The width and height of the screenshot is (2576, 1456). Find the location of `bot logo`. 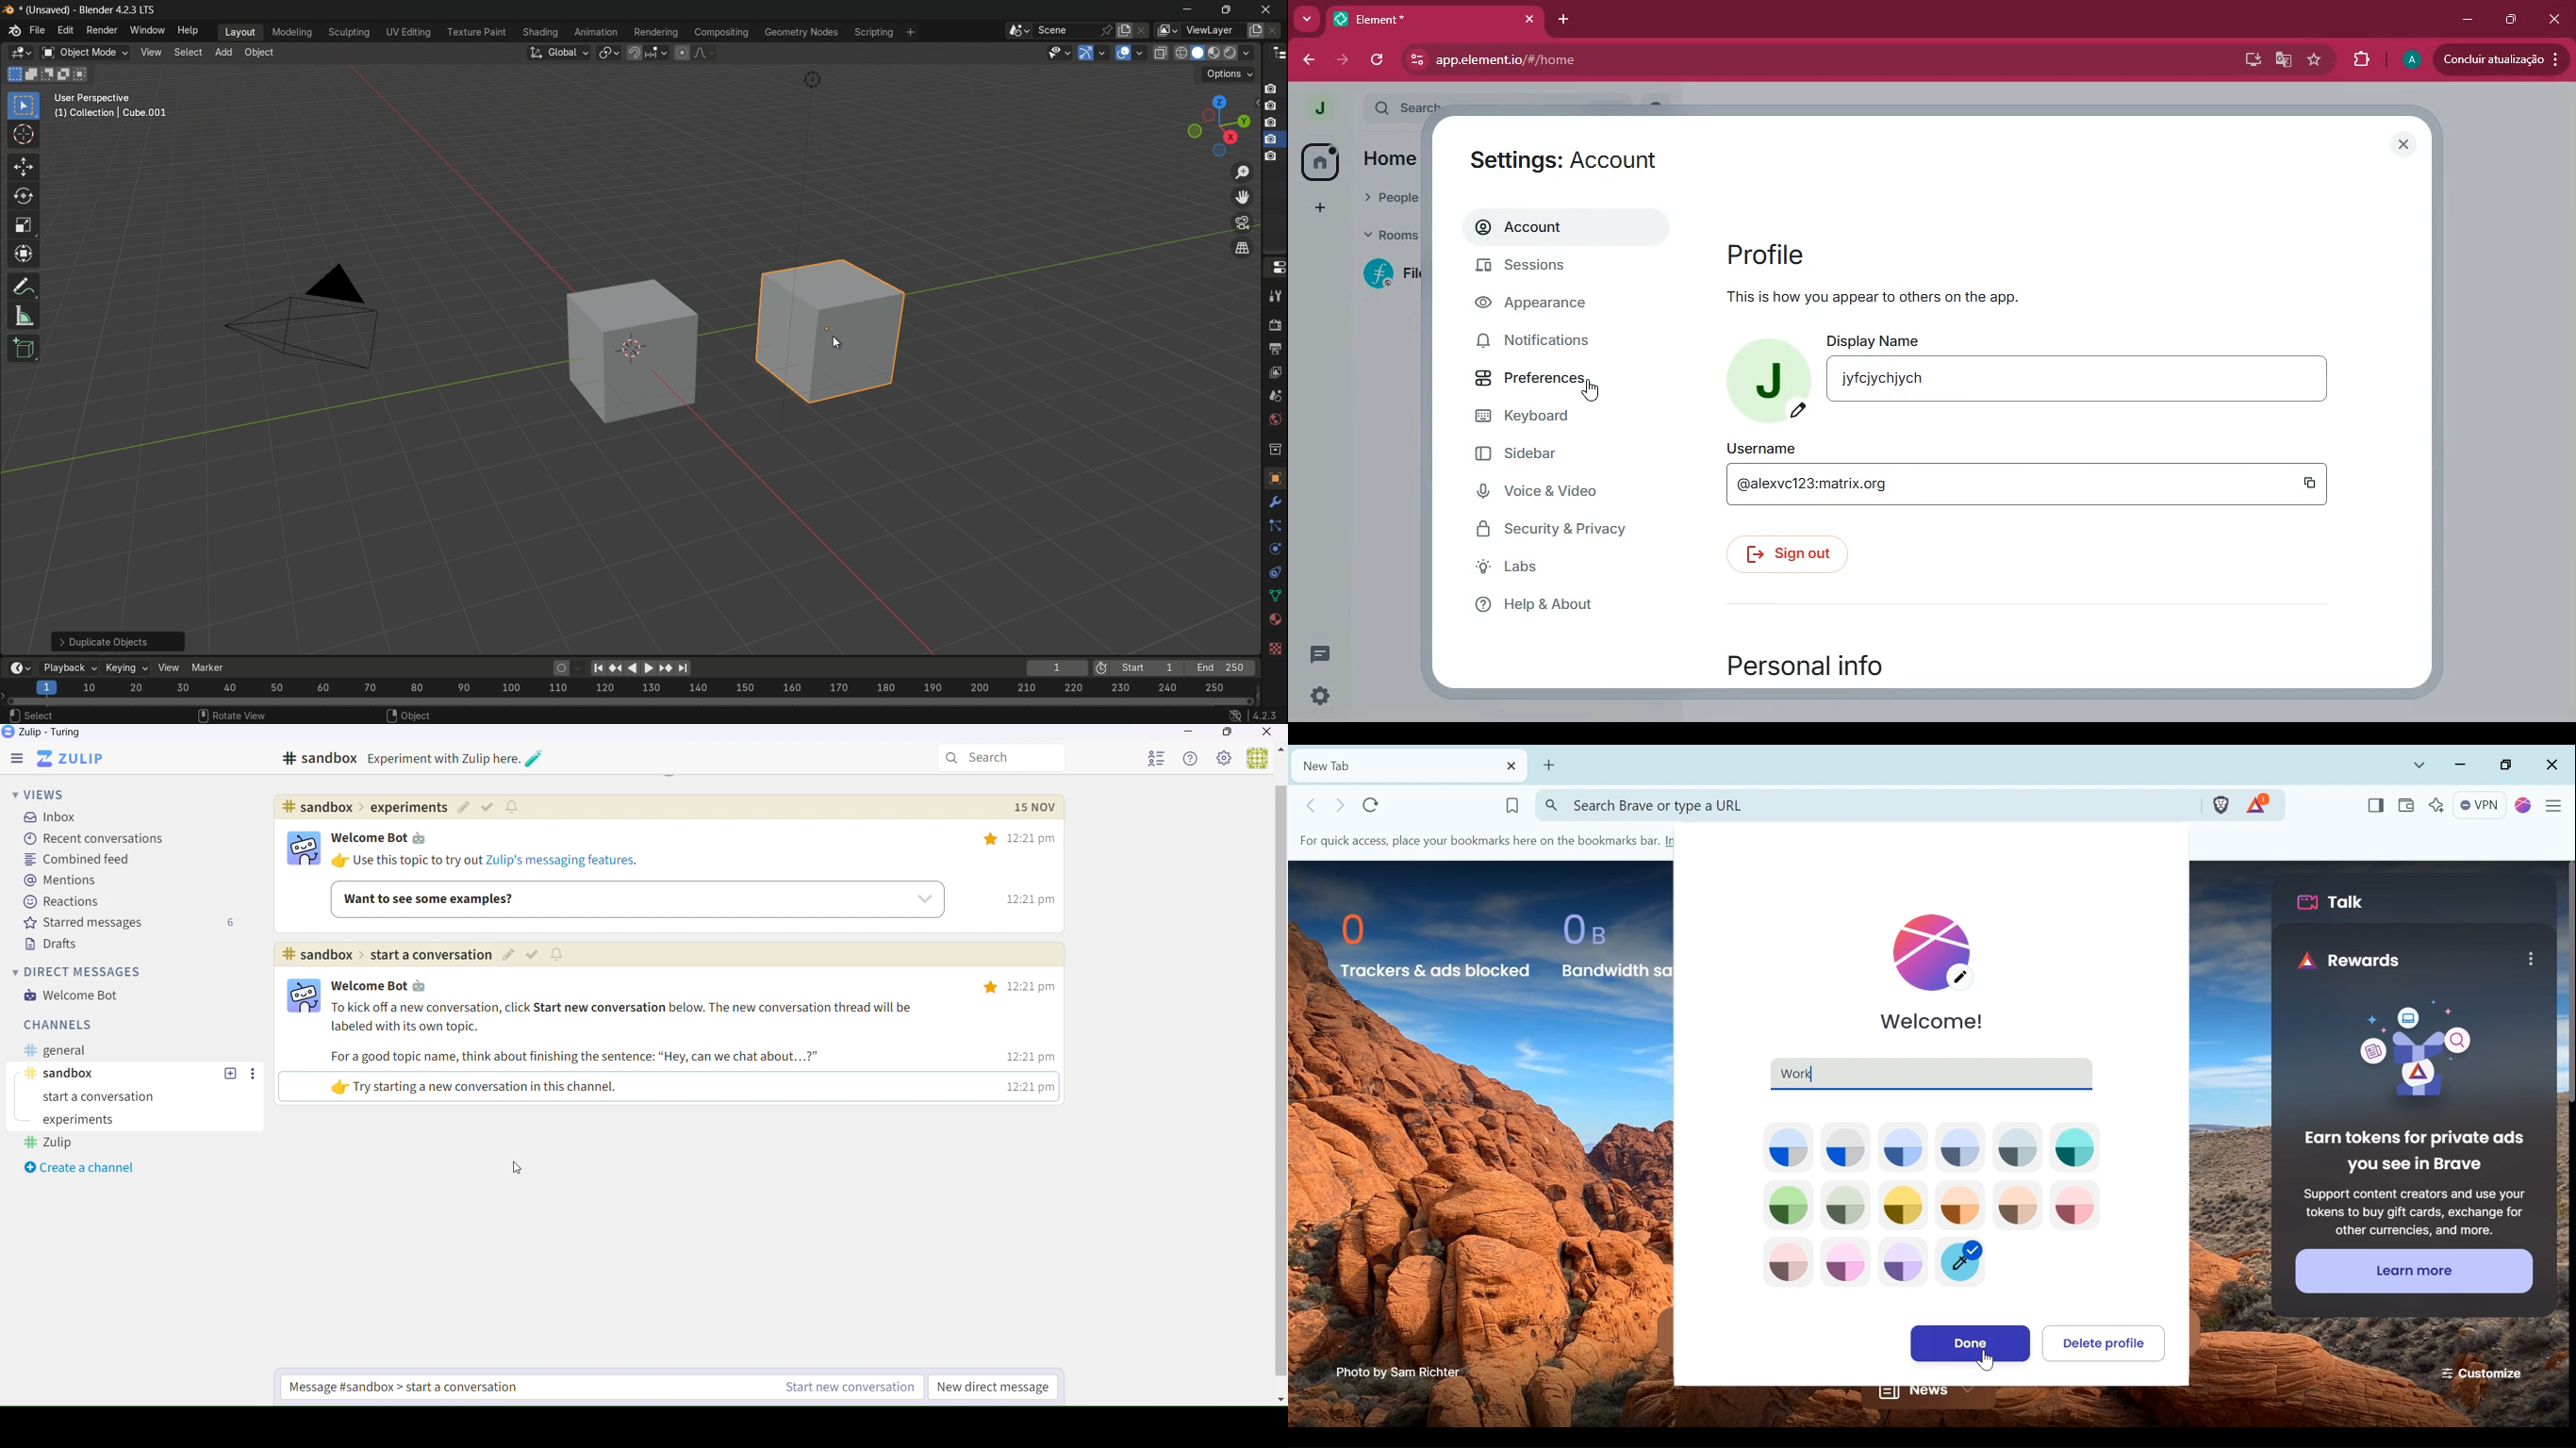

bot logo is located at coordinates (305, 852).